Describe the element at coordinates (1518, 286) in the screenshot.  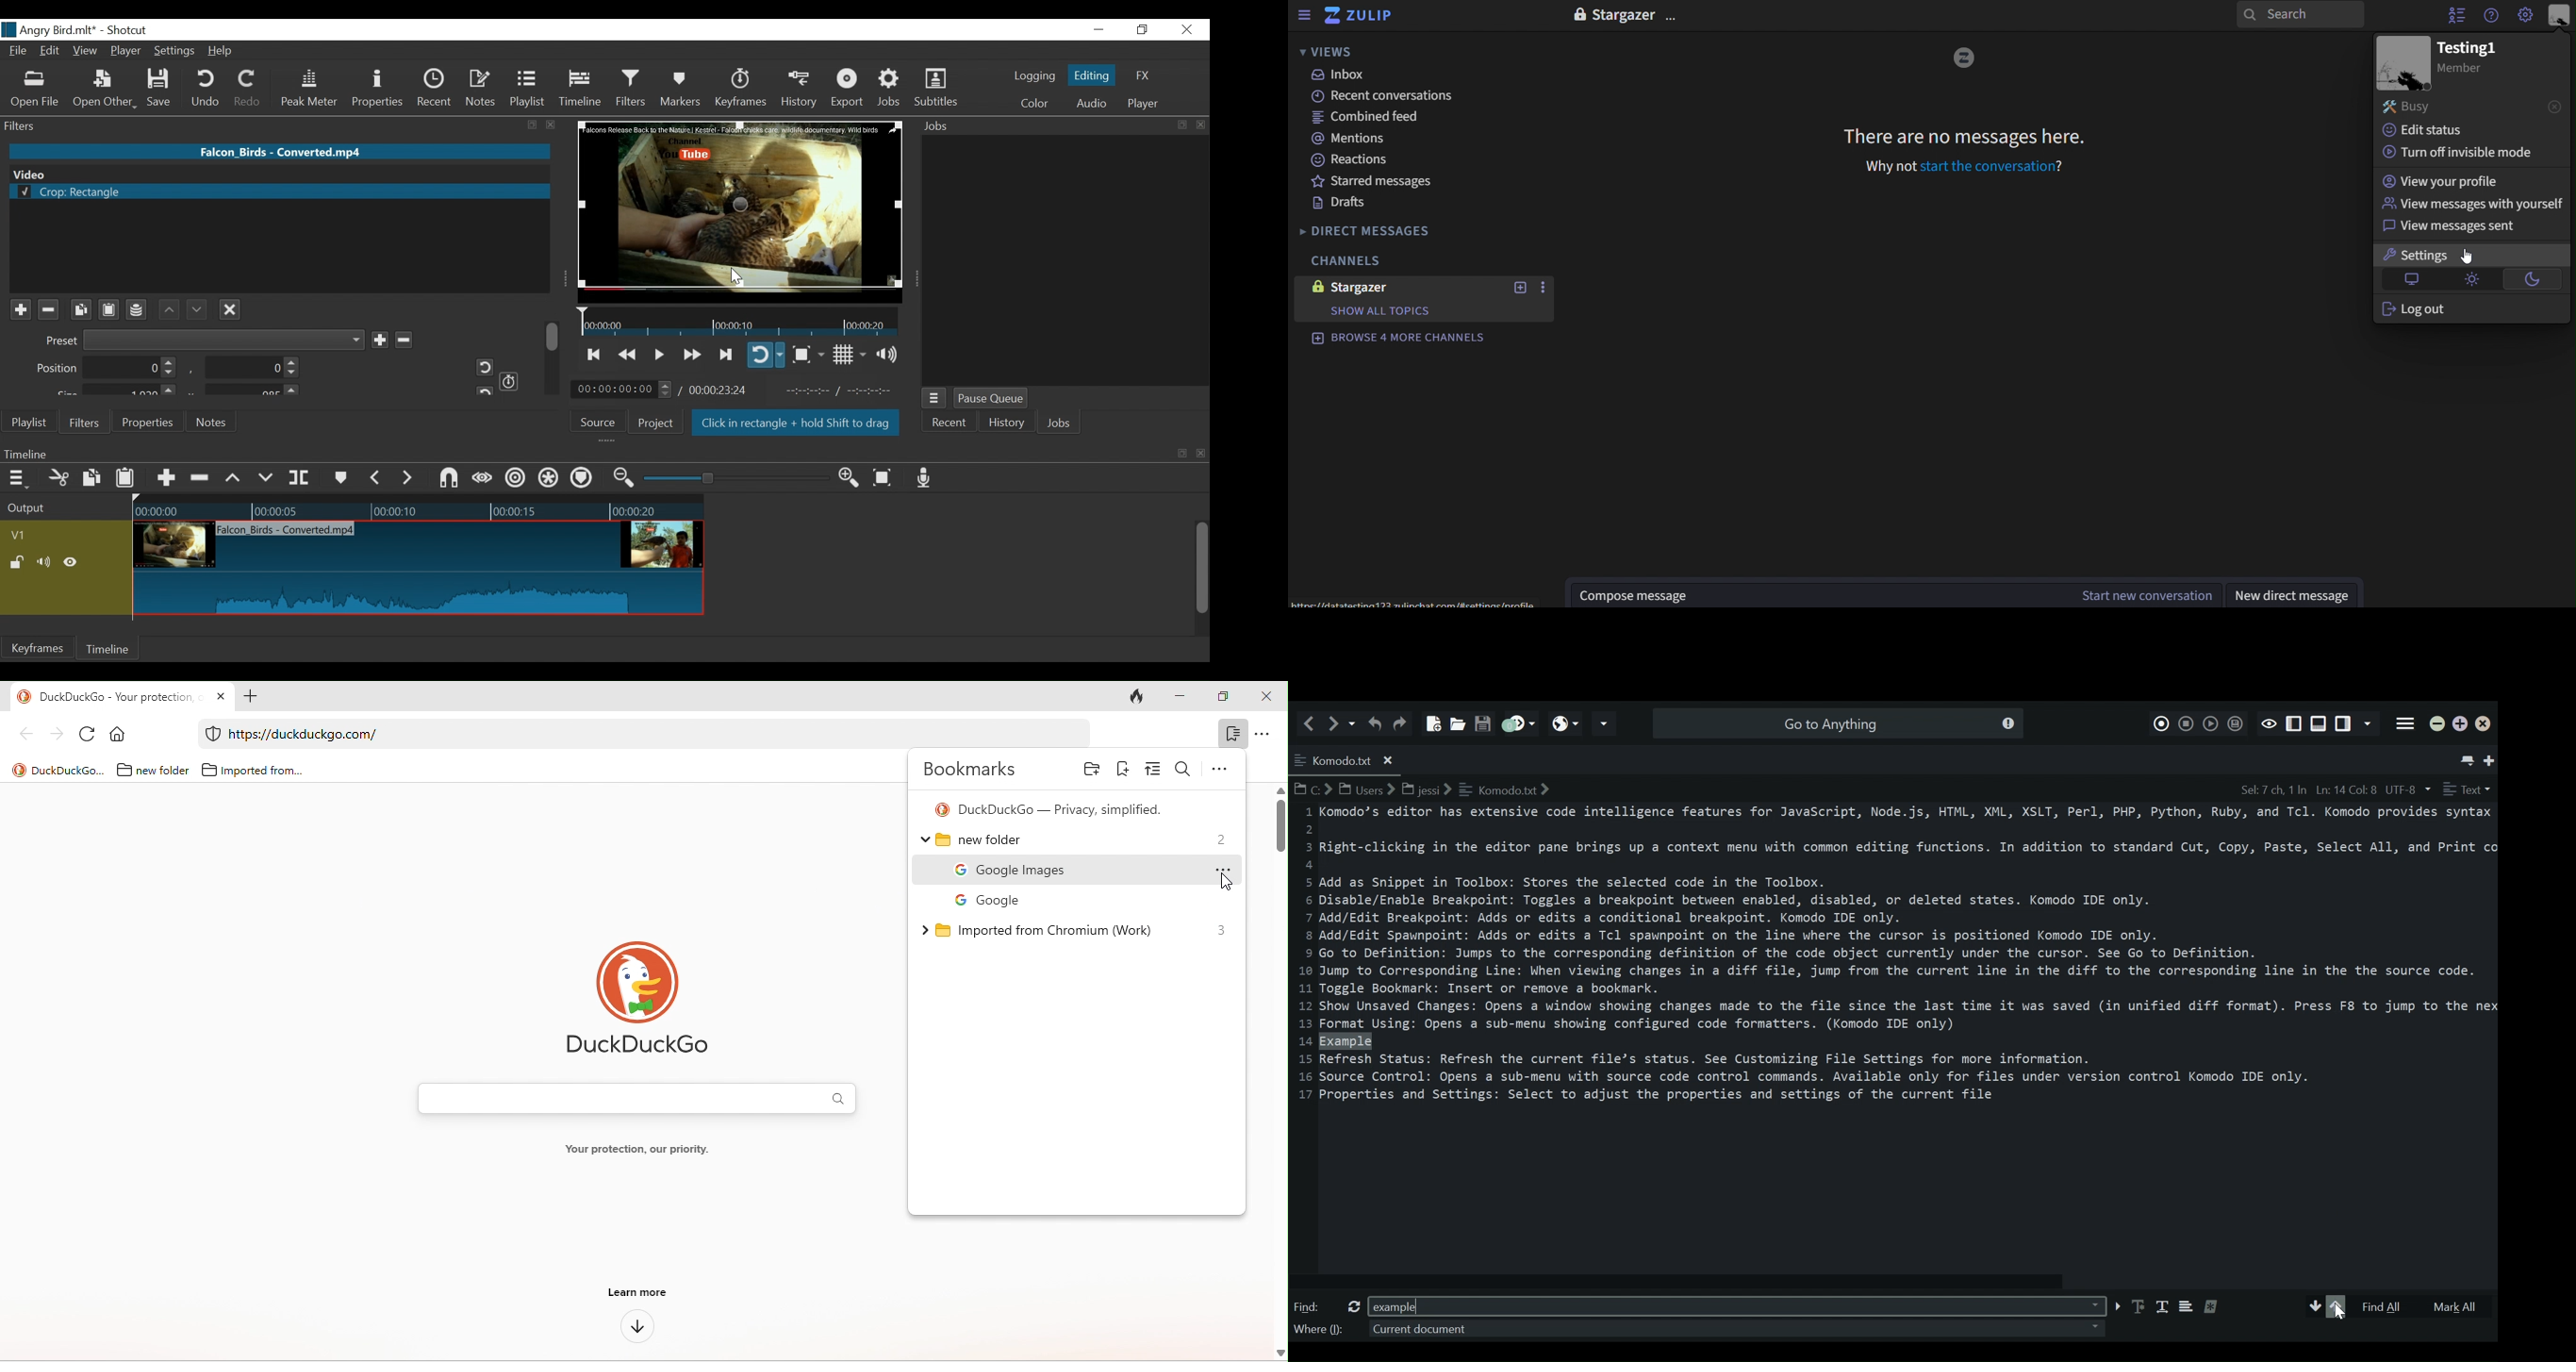
I see `new topic` at that location.